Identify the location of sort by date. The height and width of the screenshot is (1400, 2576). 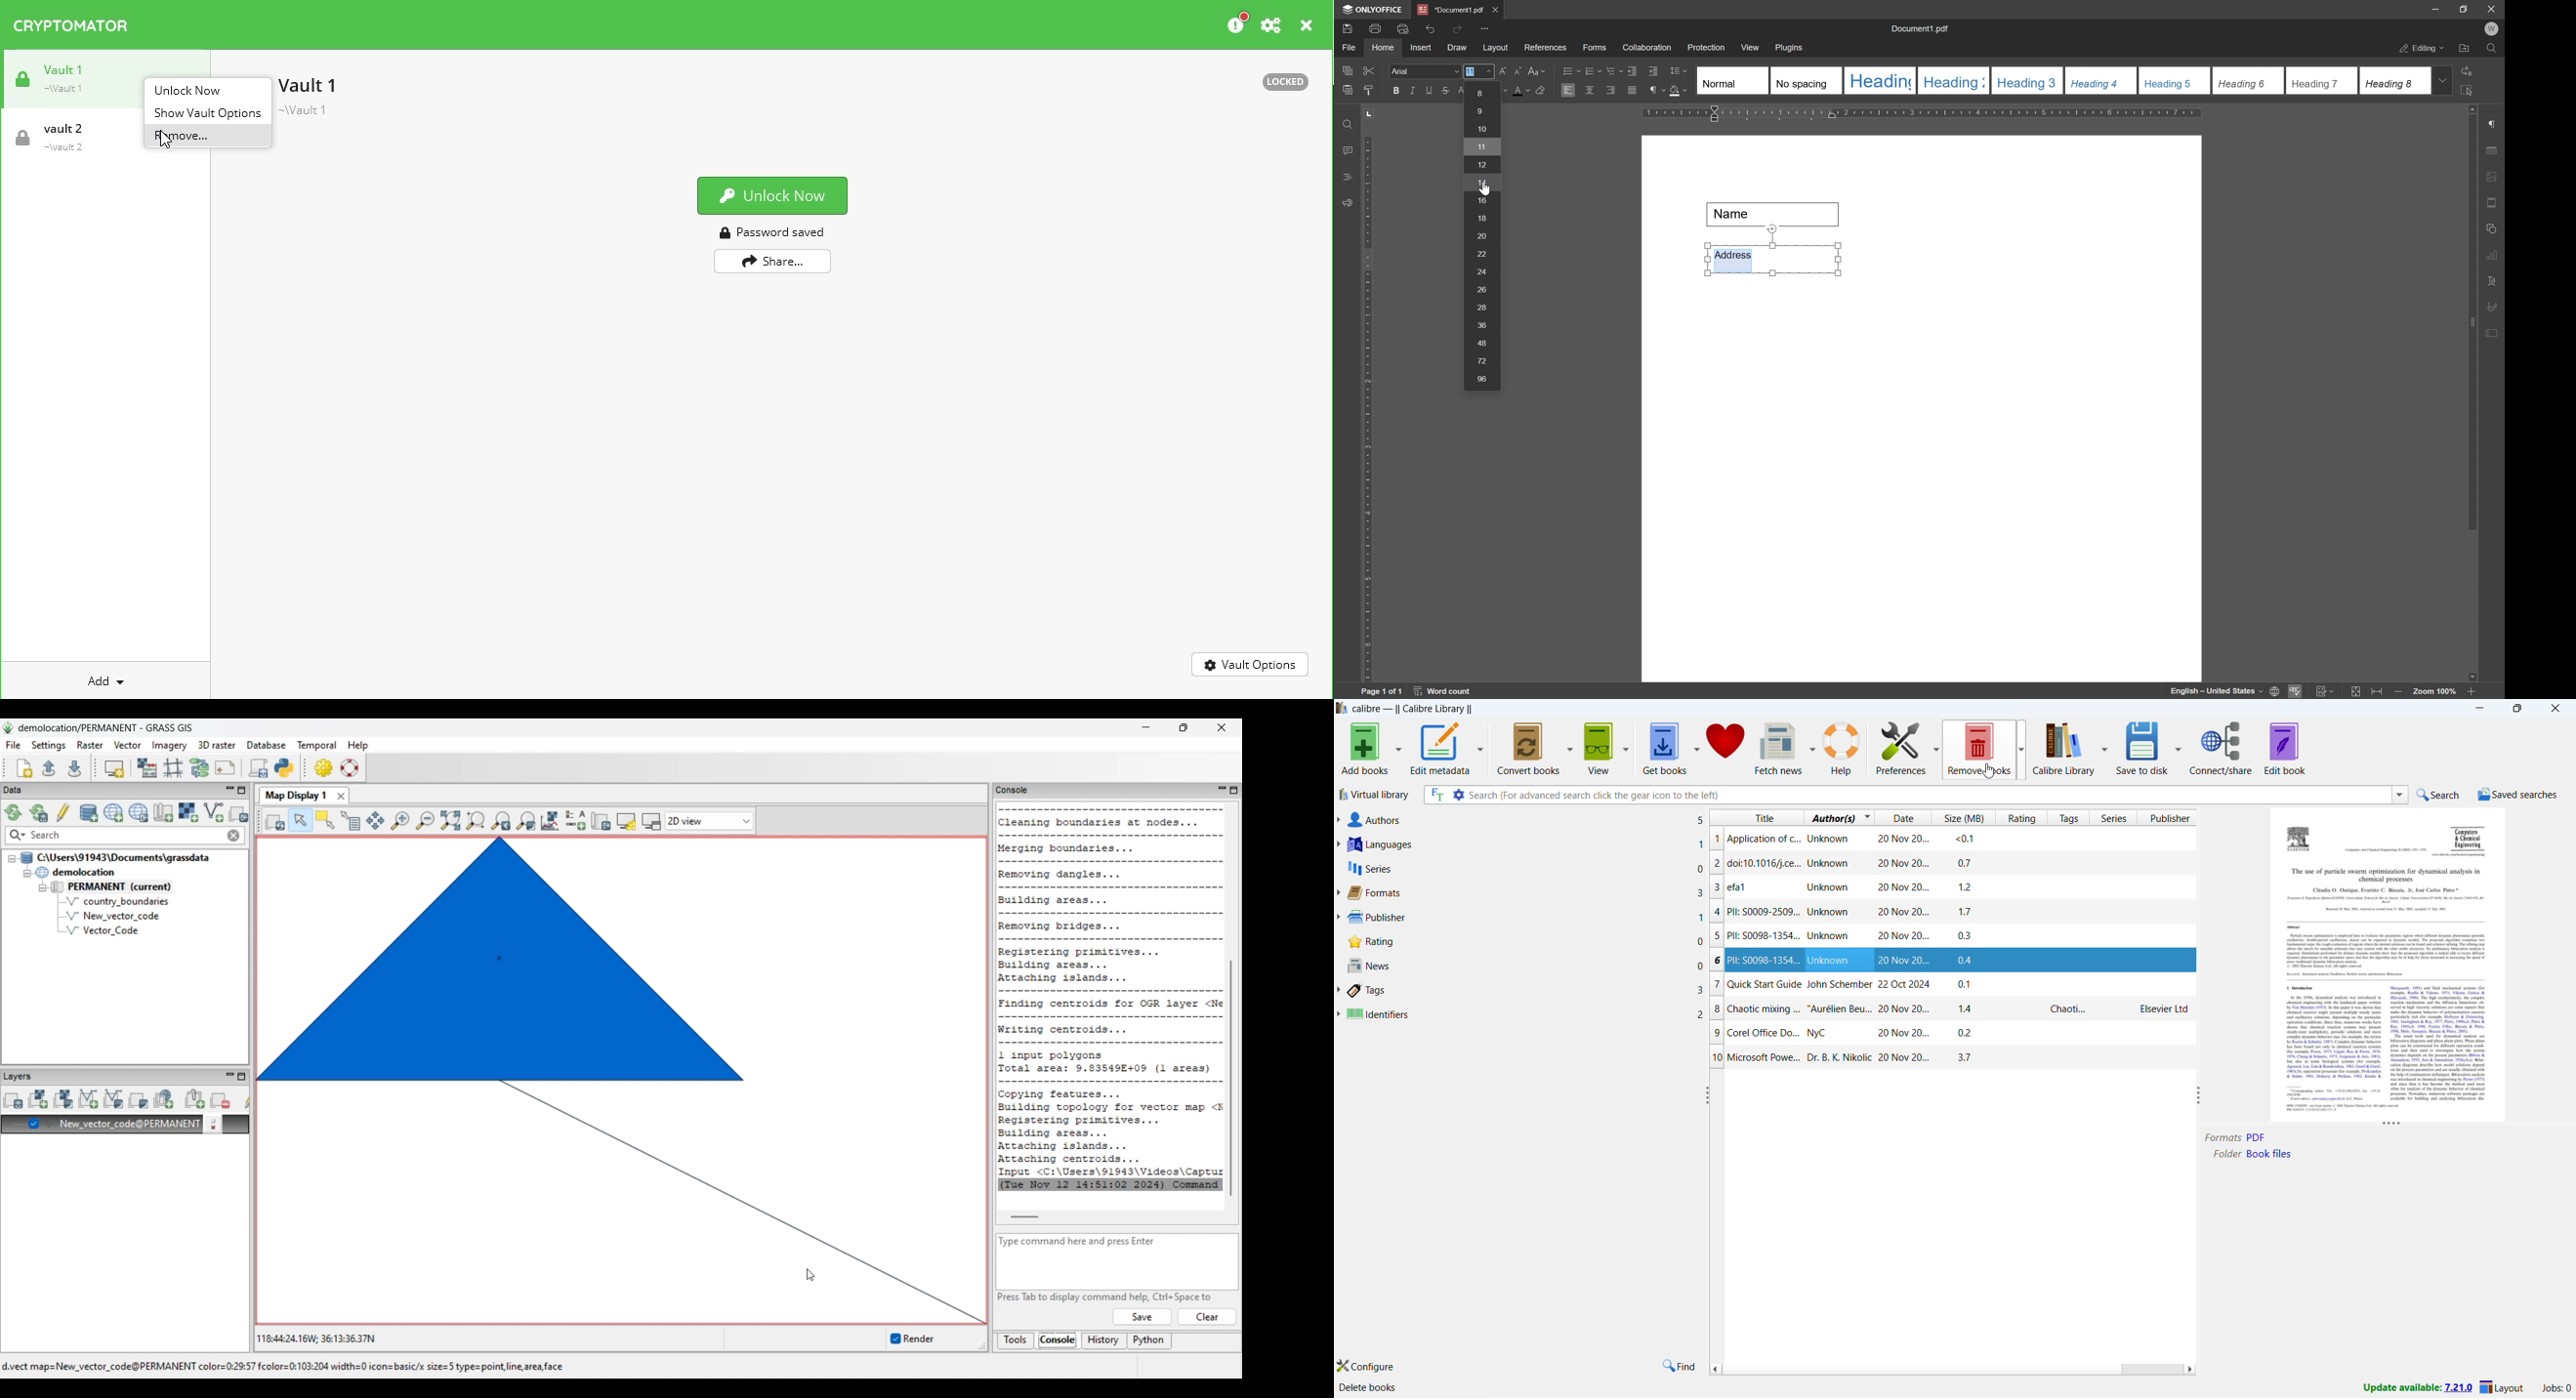
(1902, 817).